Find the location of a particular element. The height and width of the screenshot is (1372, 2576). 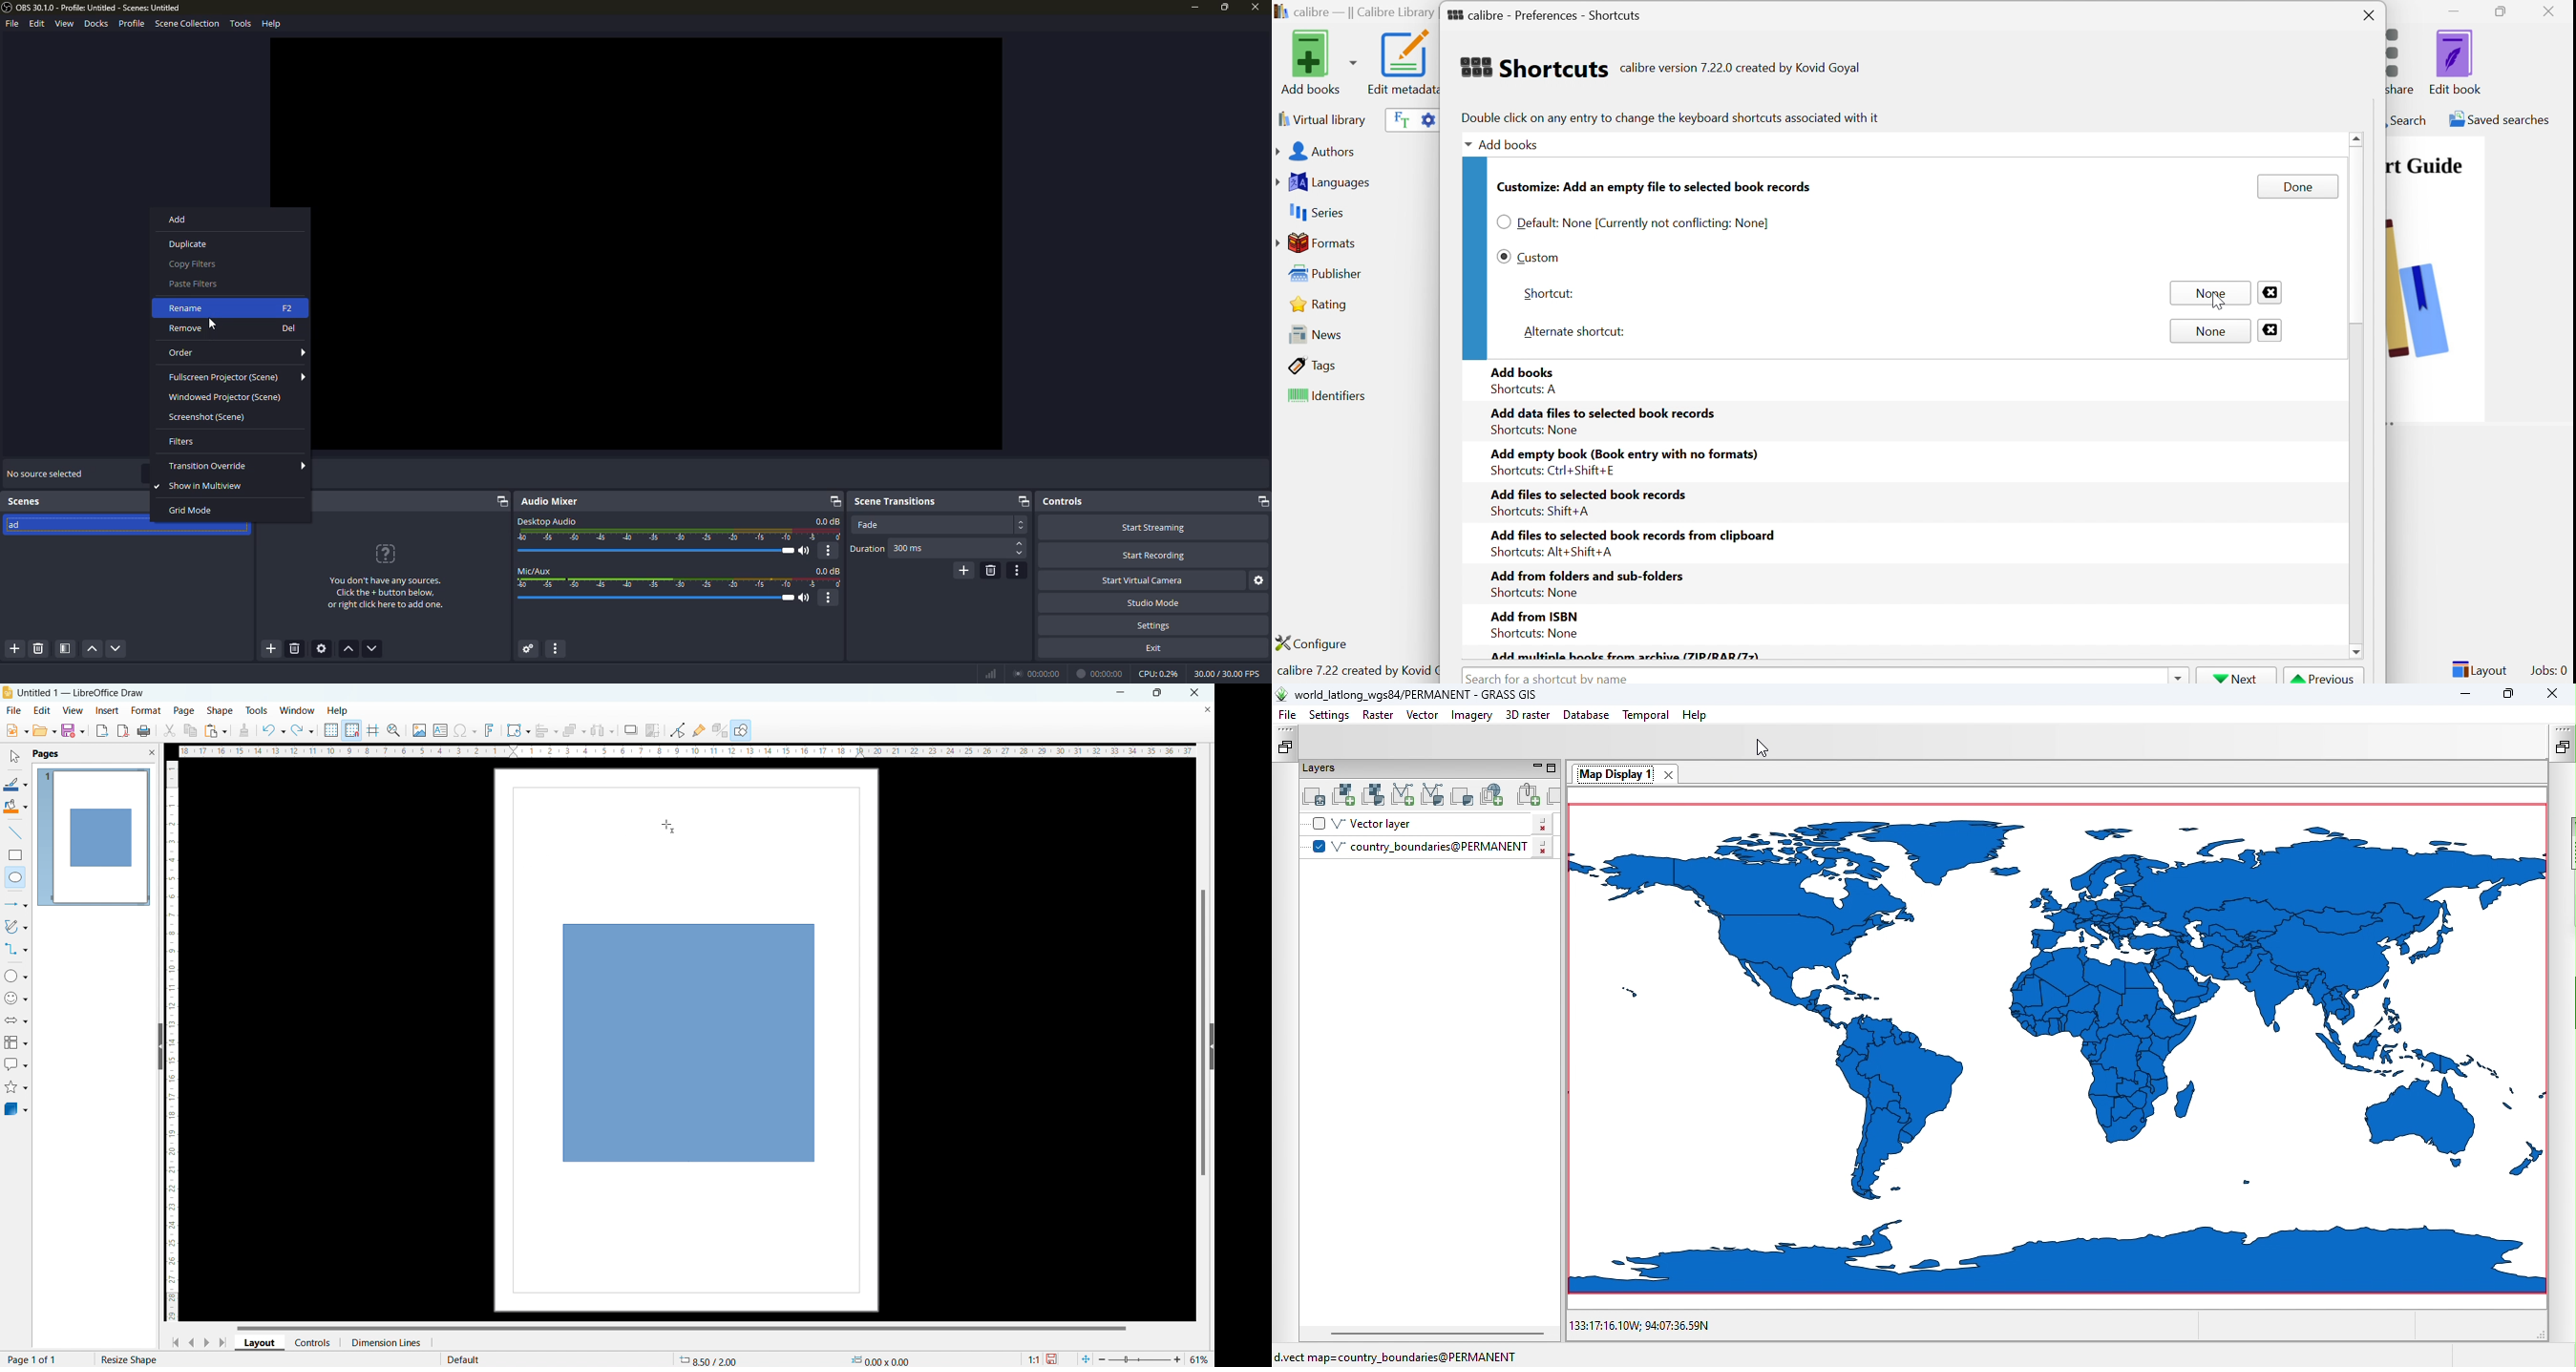

rectangle is located at coordinates (15, 855).